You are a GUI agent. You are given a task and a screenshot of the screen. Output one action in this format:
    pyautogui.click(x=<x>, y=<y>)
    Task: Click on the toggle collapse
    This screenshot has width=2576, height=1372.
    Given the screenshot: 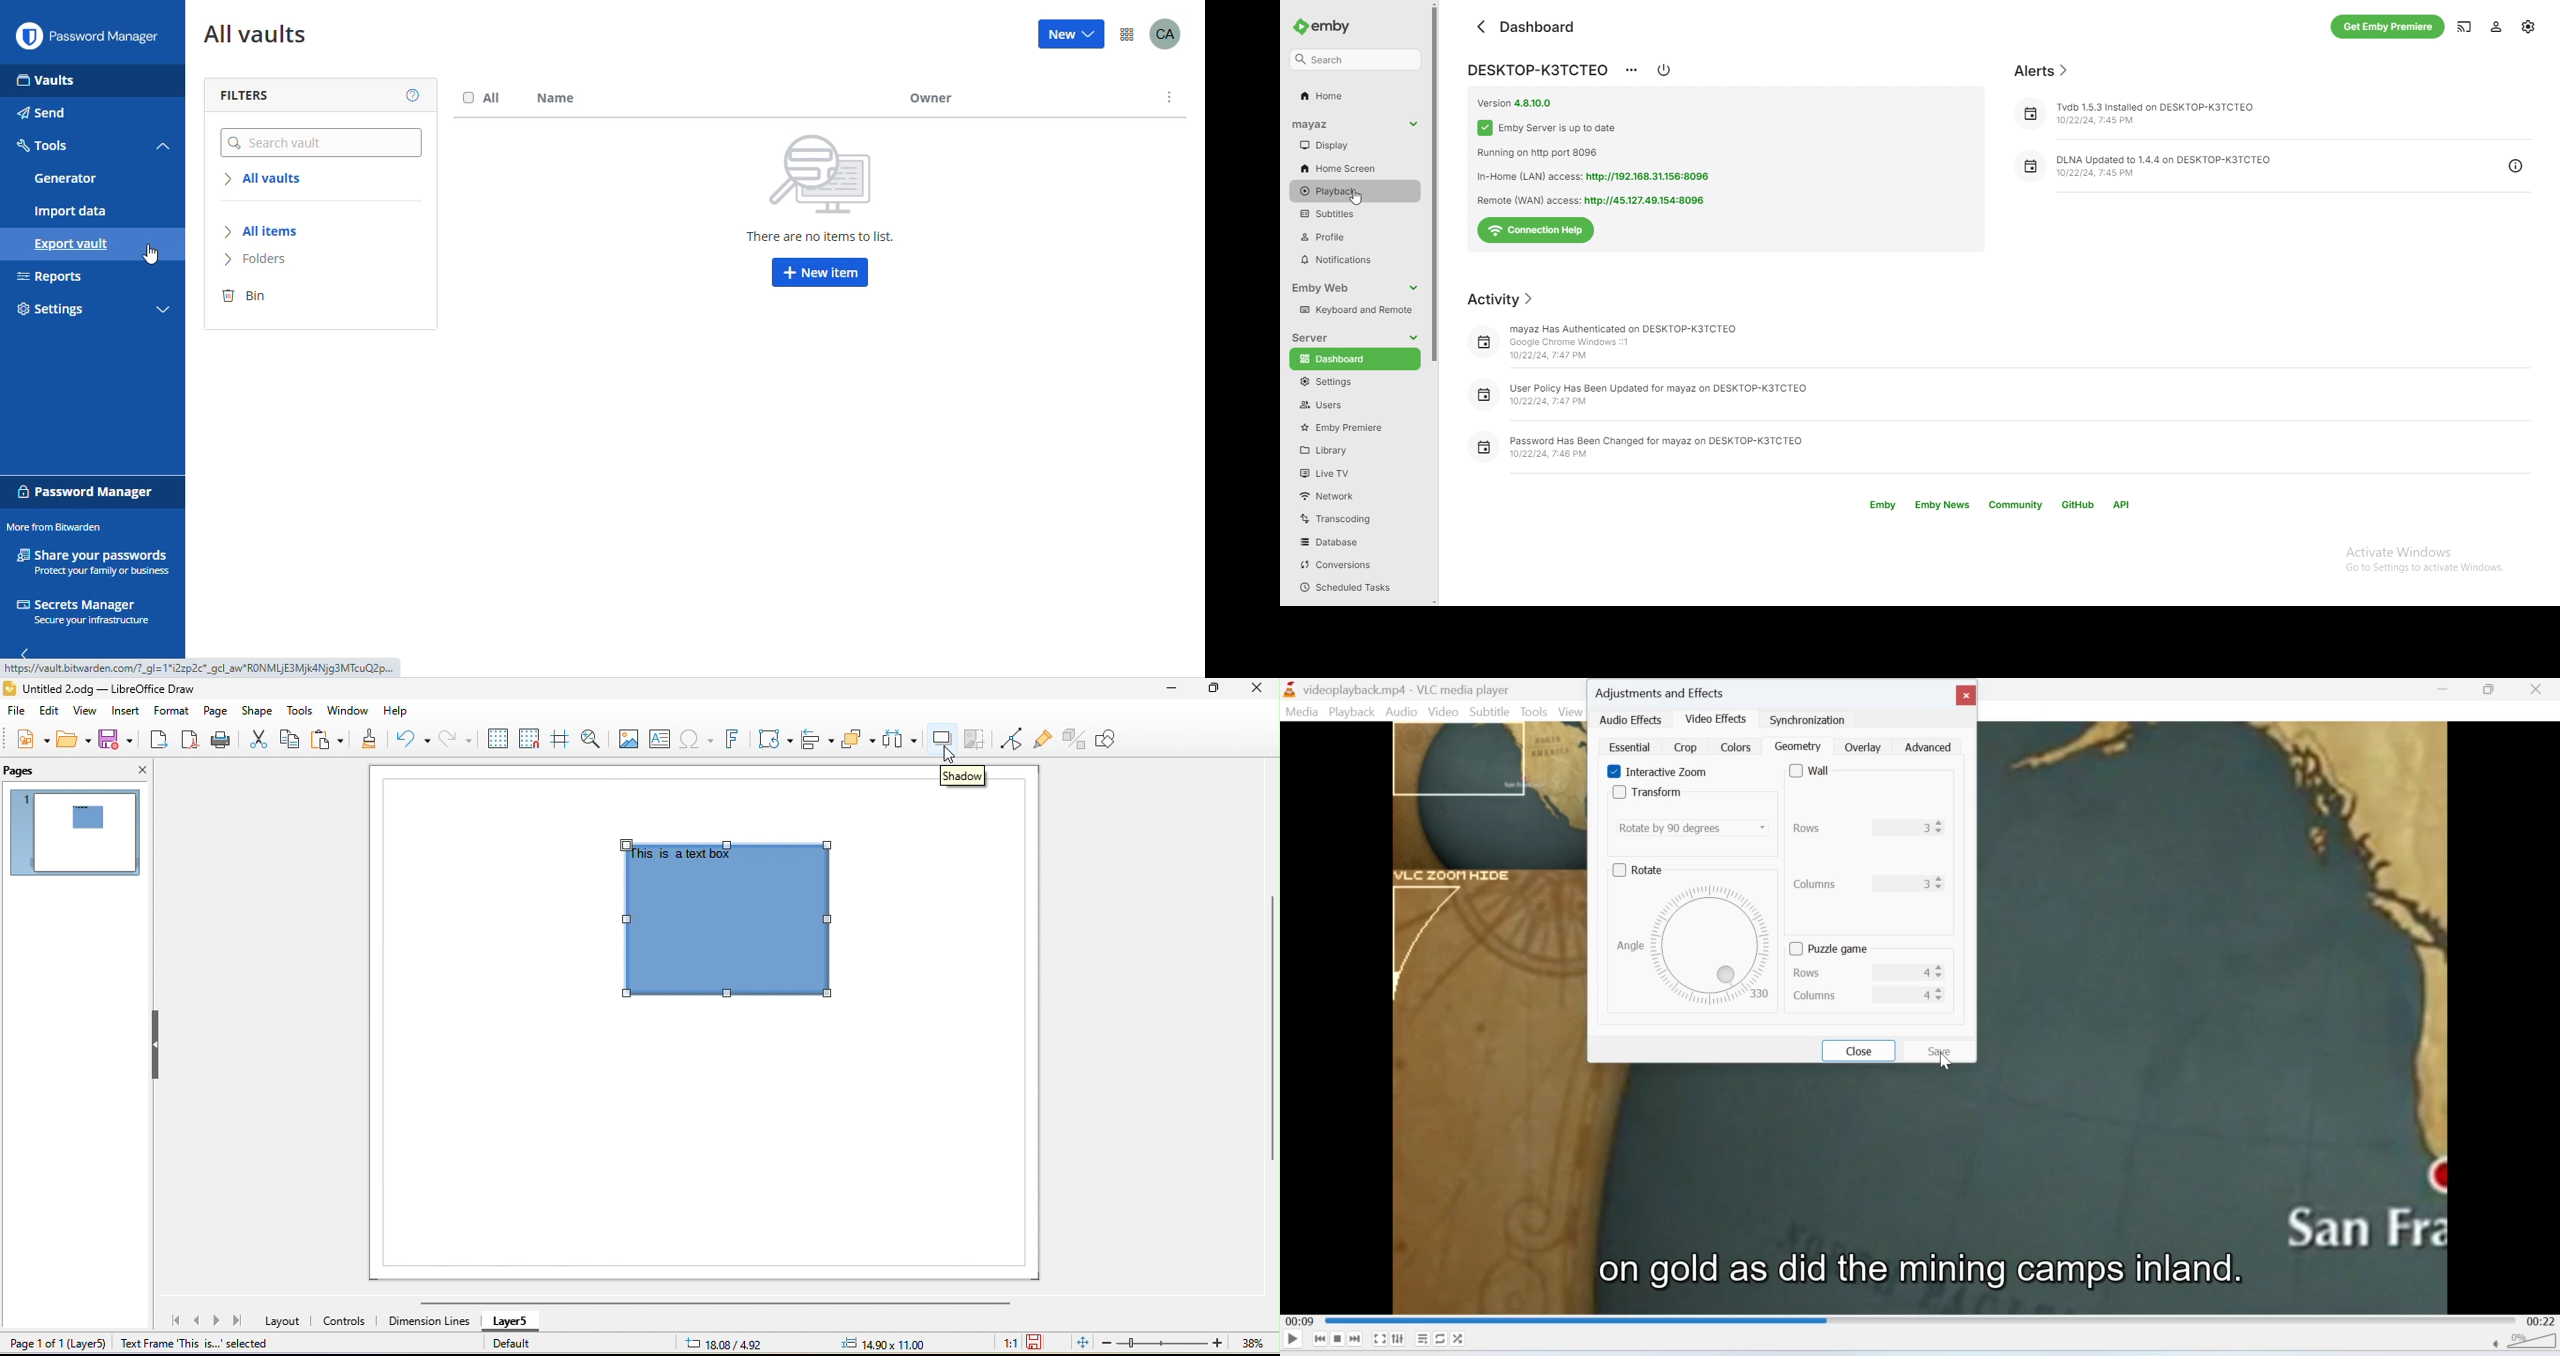 What is the action you would take?
    pyautogui.click(x=163, y=147)
    